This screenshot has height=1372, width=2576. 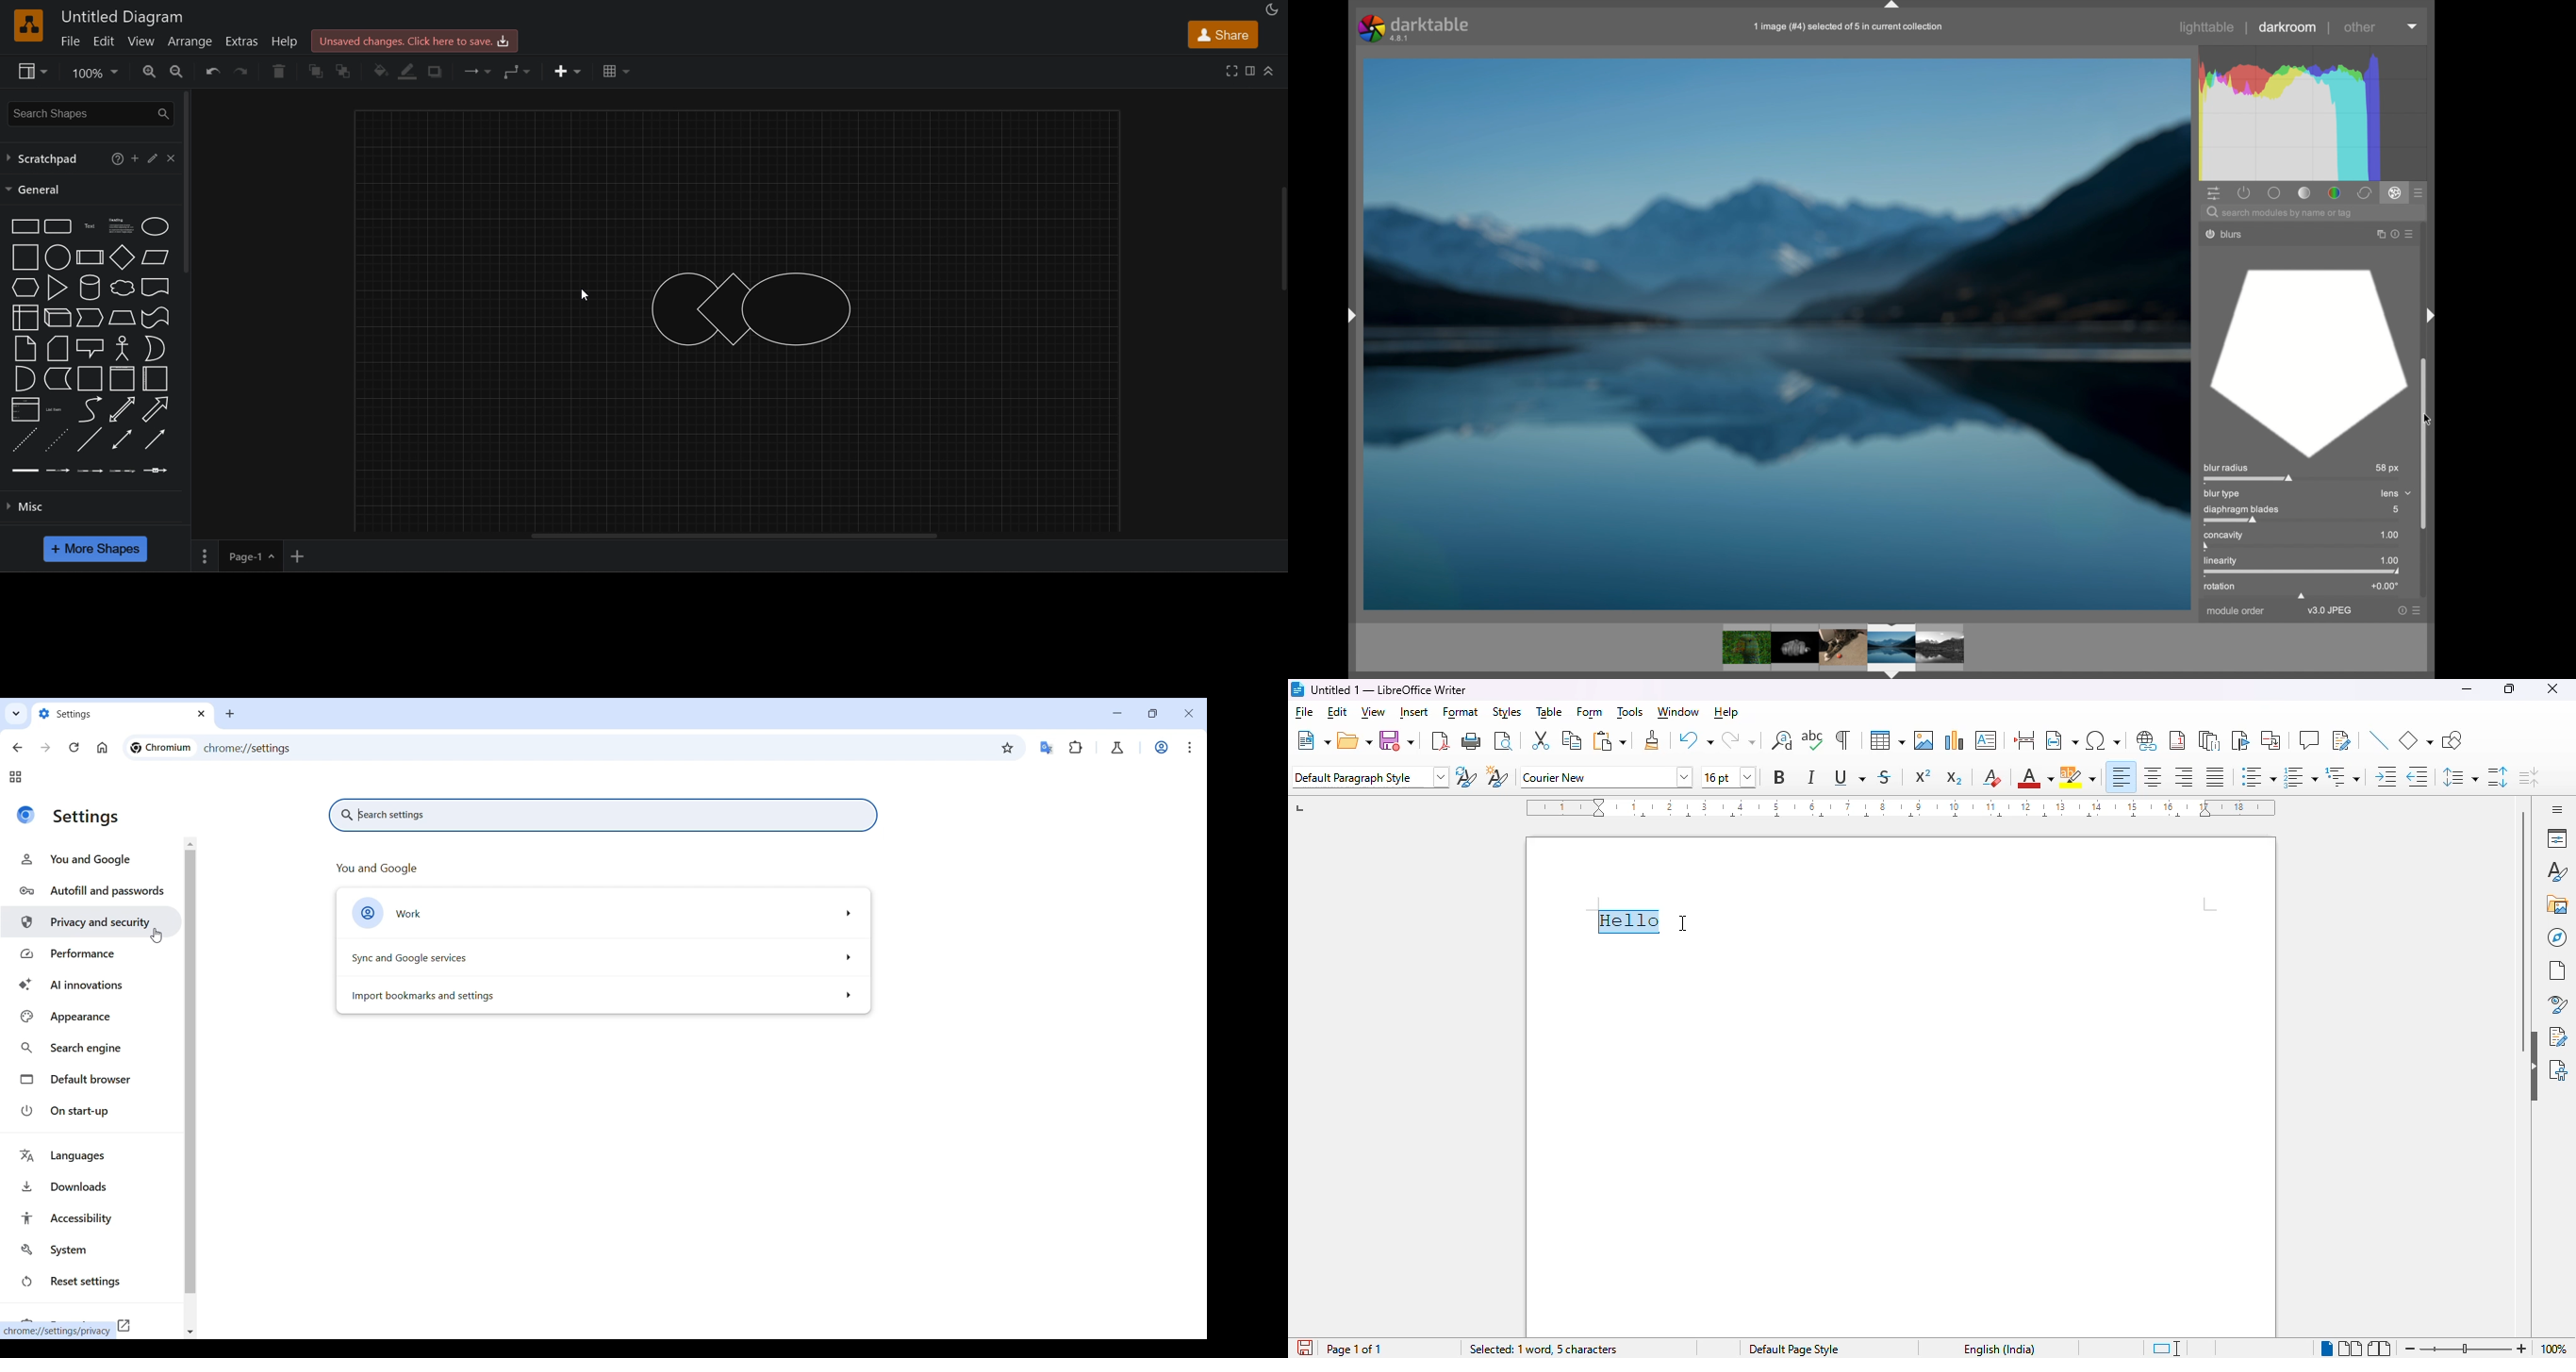 What do you see at coordinates (1924, 776) in the screenshot?
I see `superscript` at bounding box center [1924, 776].